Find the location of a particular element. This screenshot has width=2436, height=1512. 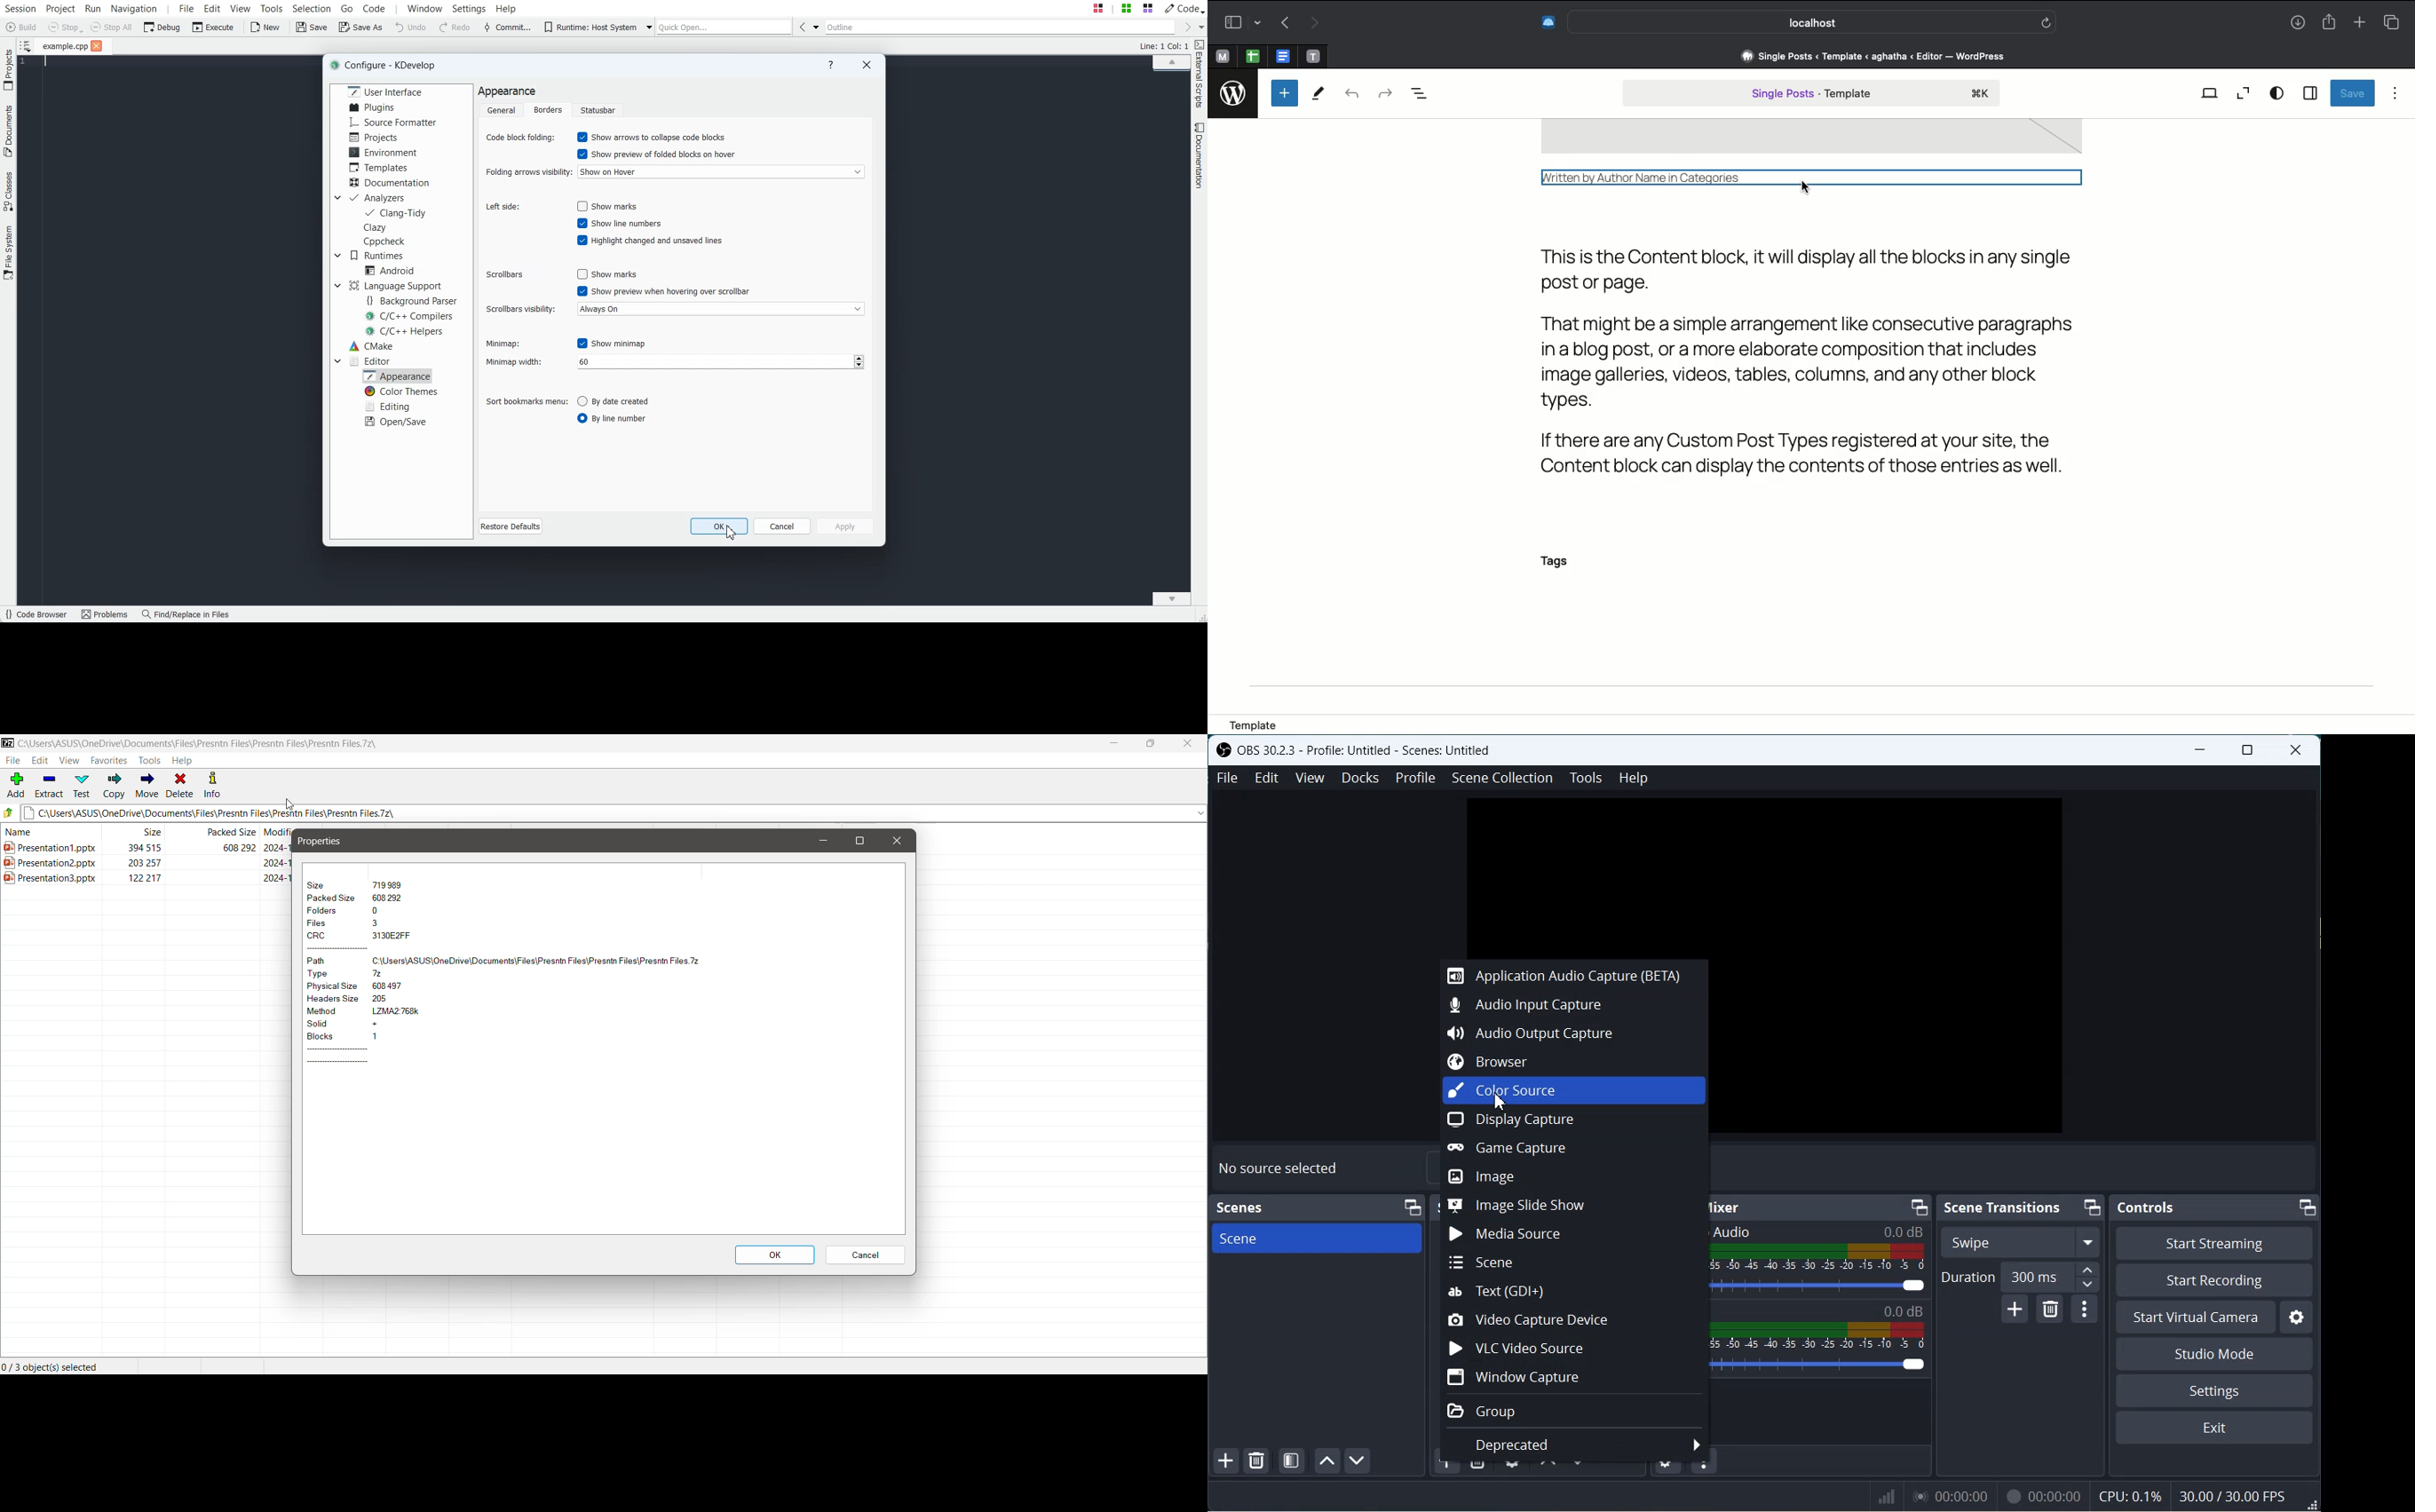

Cursor is located at coordinates (1498, 1104).